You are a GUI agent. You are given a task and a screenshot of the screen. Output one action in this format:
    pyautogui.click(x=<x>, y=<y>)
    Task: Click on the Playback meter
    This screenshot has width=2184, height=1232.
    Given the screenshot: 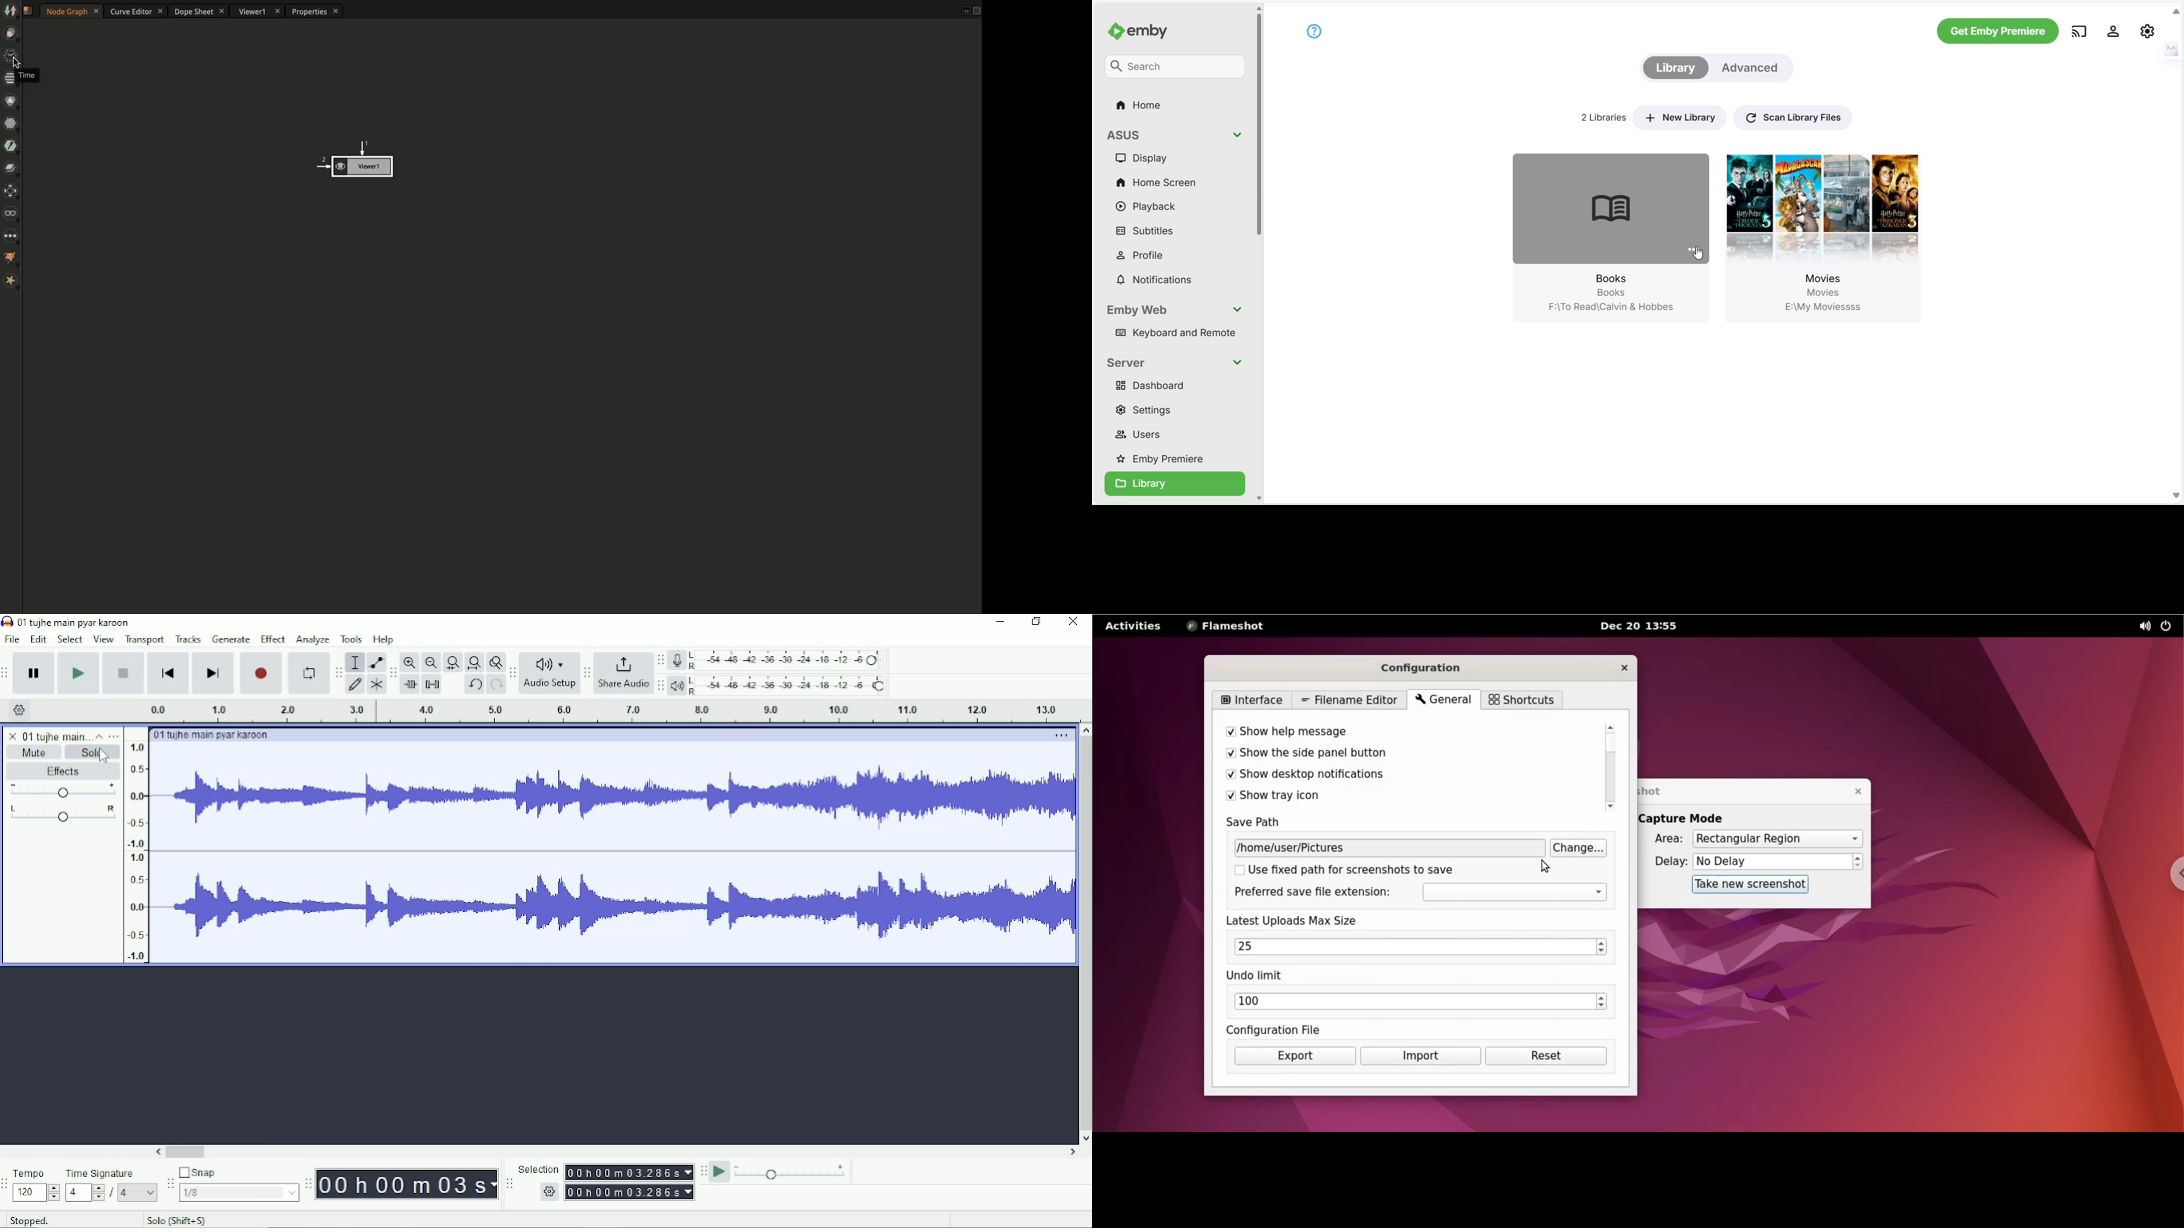 What is the action you would take?
    pyautogui.click(x=777, y=685)
    